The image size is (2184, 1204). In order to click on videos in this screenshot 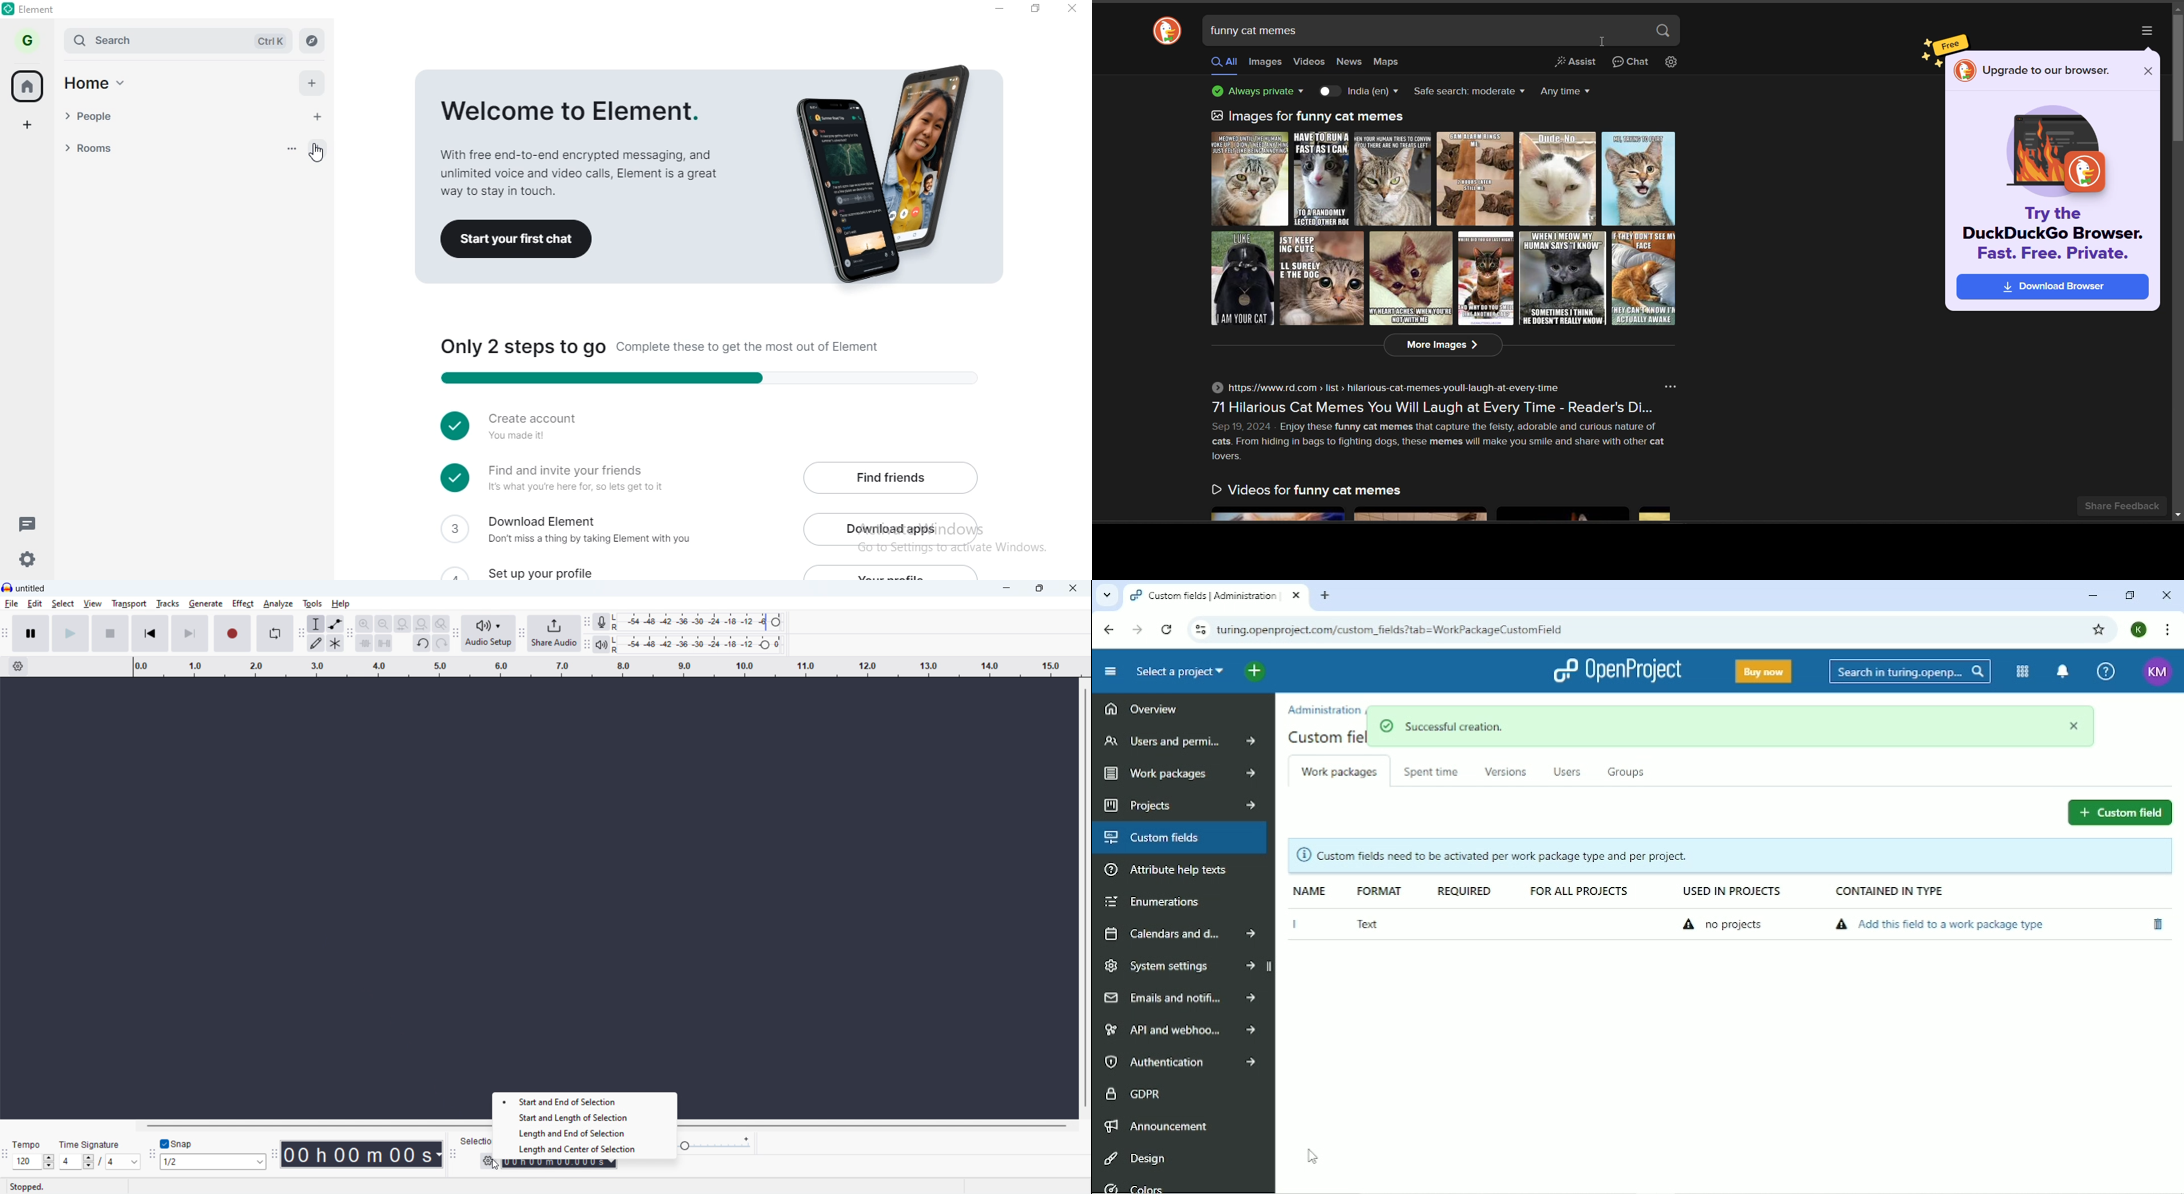, I will do `click(1310, 62)`.